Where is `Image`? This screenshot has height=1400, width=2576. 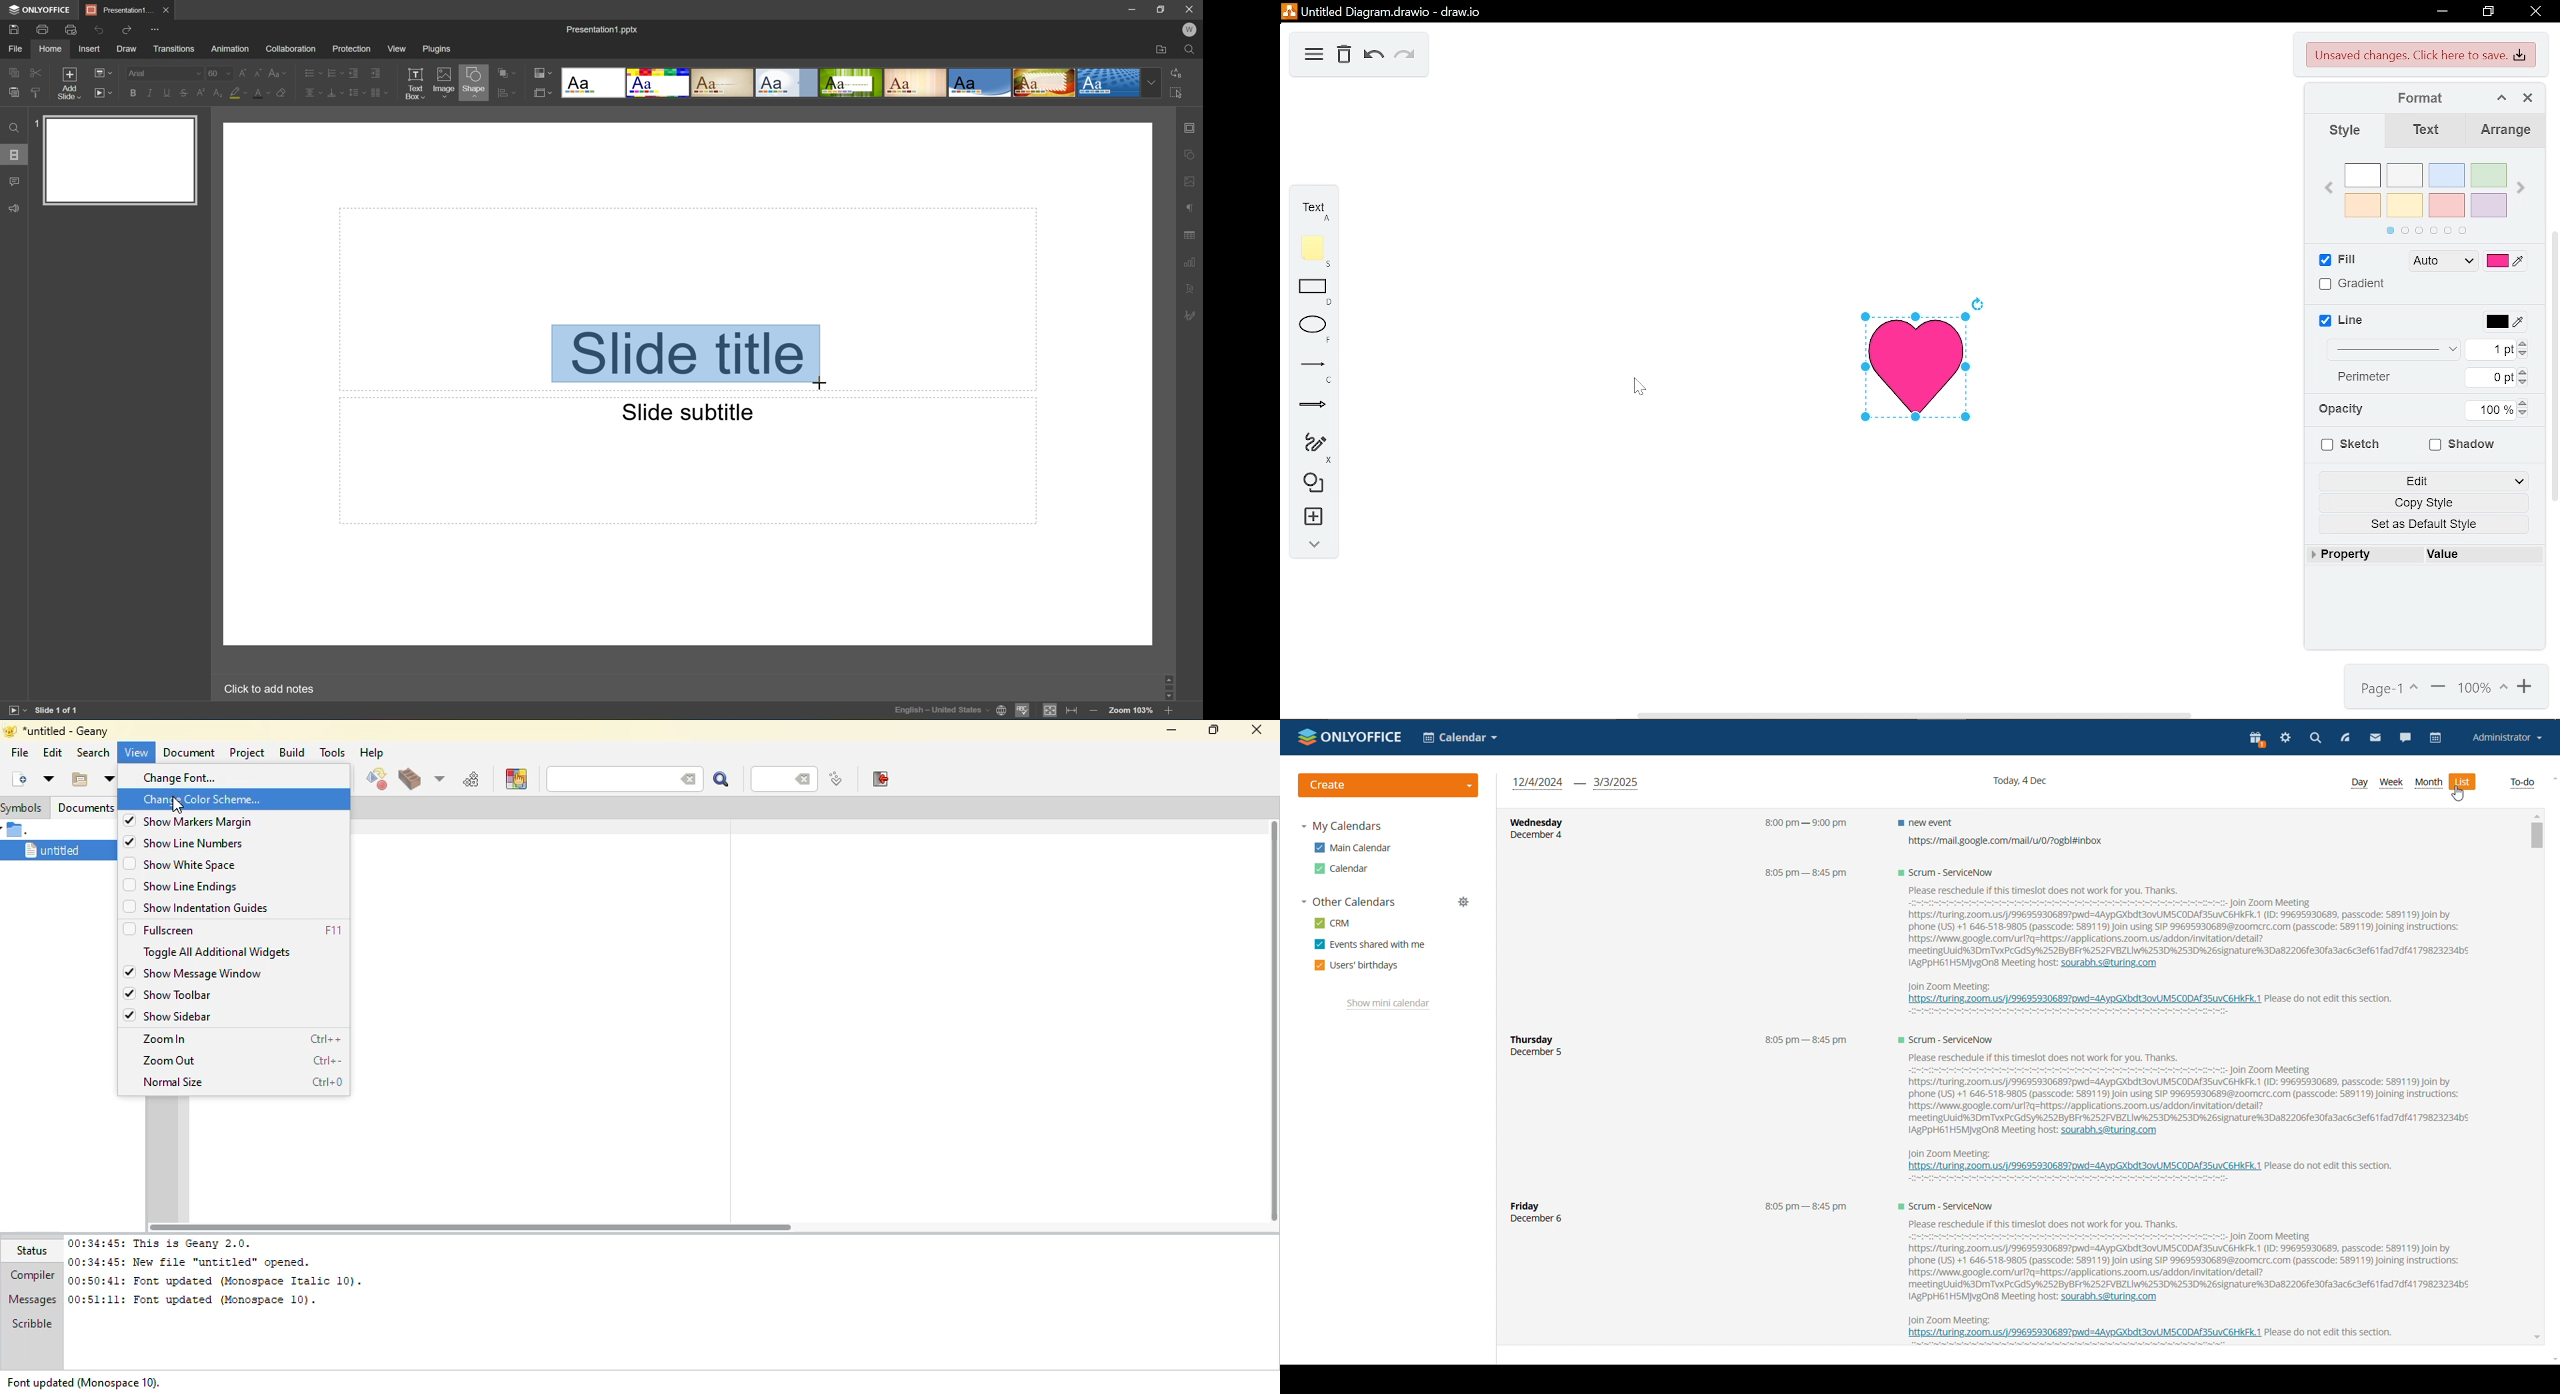
Image is located at coordinates (441, 81).